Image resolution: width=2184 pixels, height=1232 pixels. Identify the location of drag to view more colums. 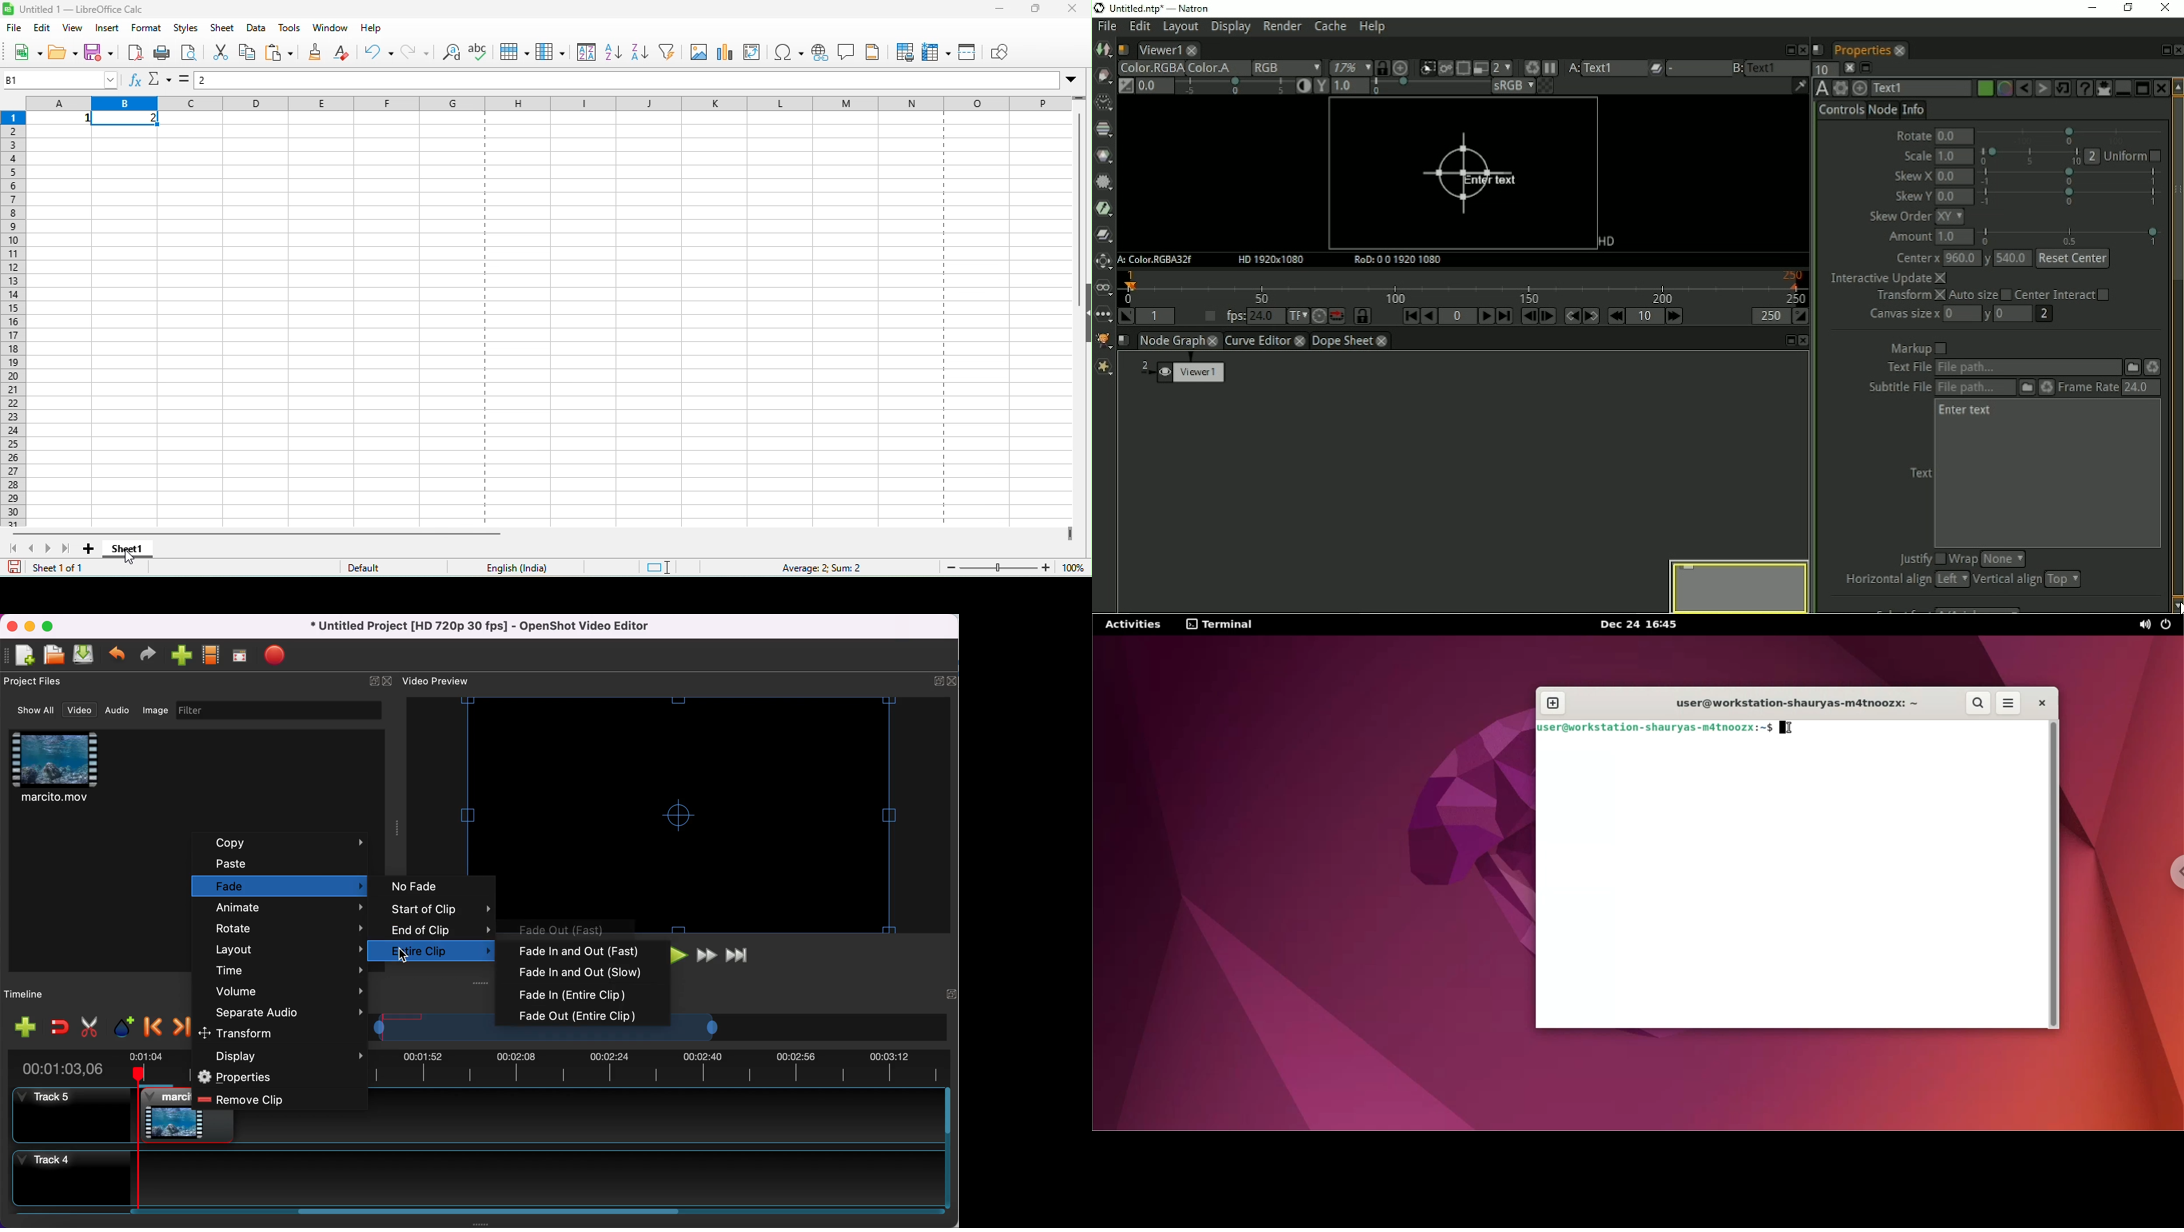
(1067, 536).